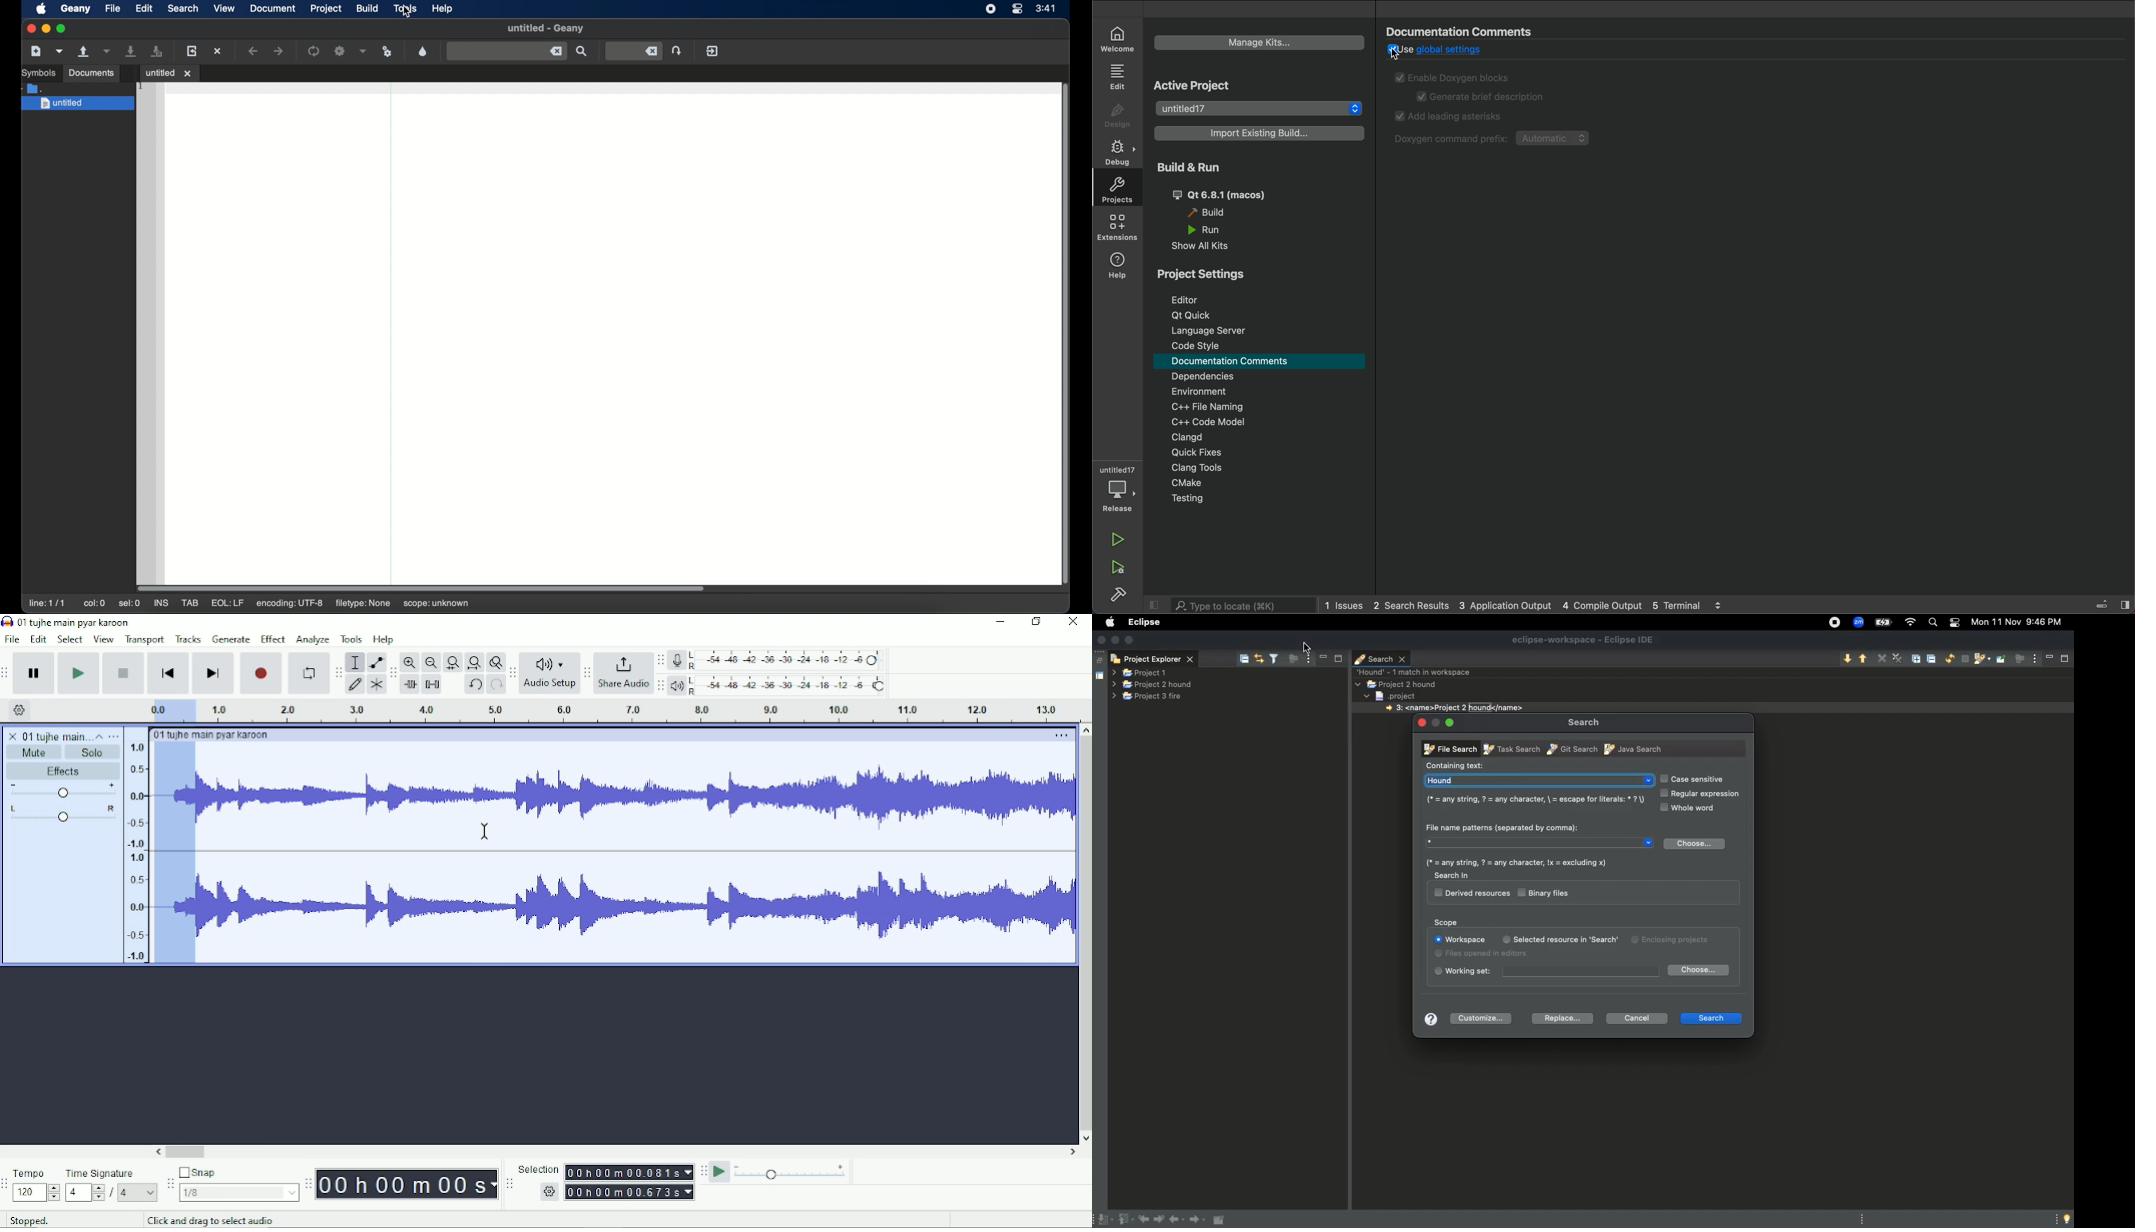  I want to click on Playback Meter, so click(779, 685).